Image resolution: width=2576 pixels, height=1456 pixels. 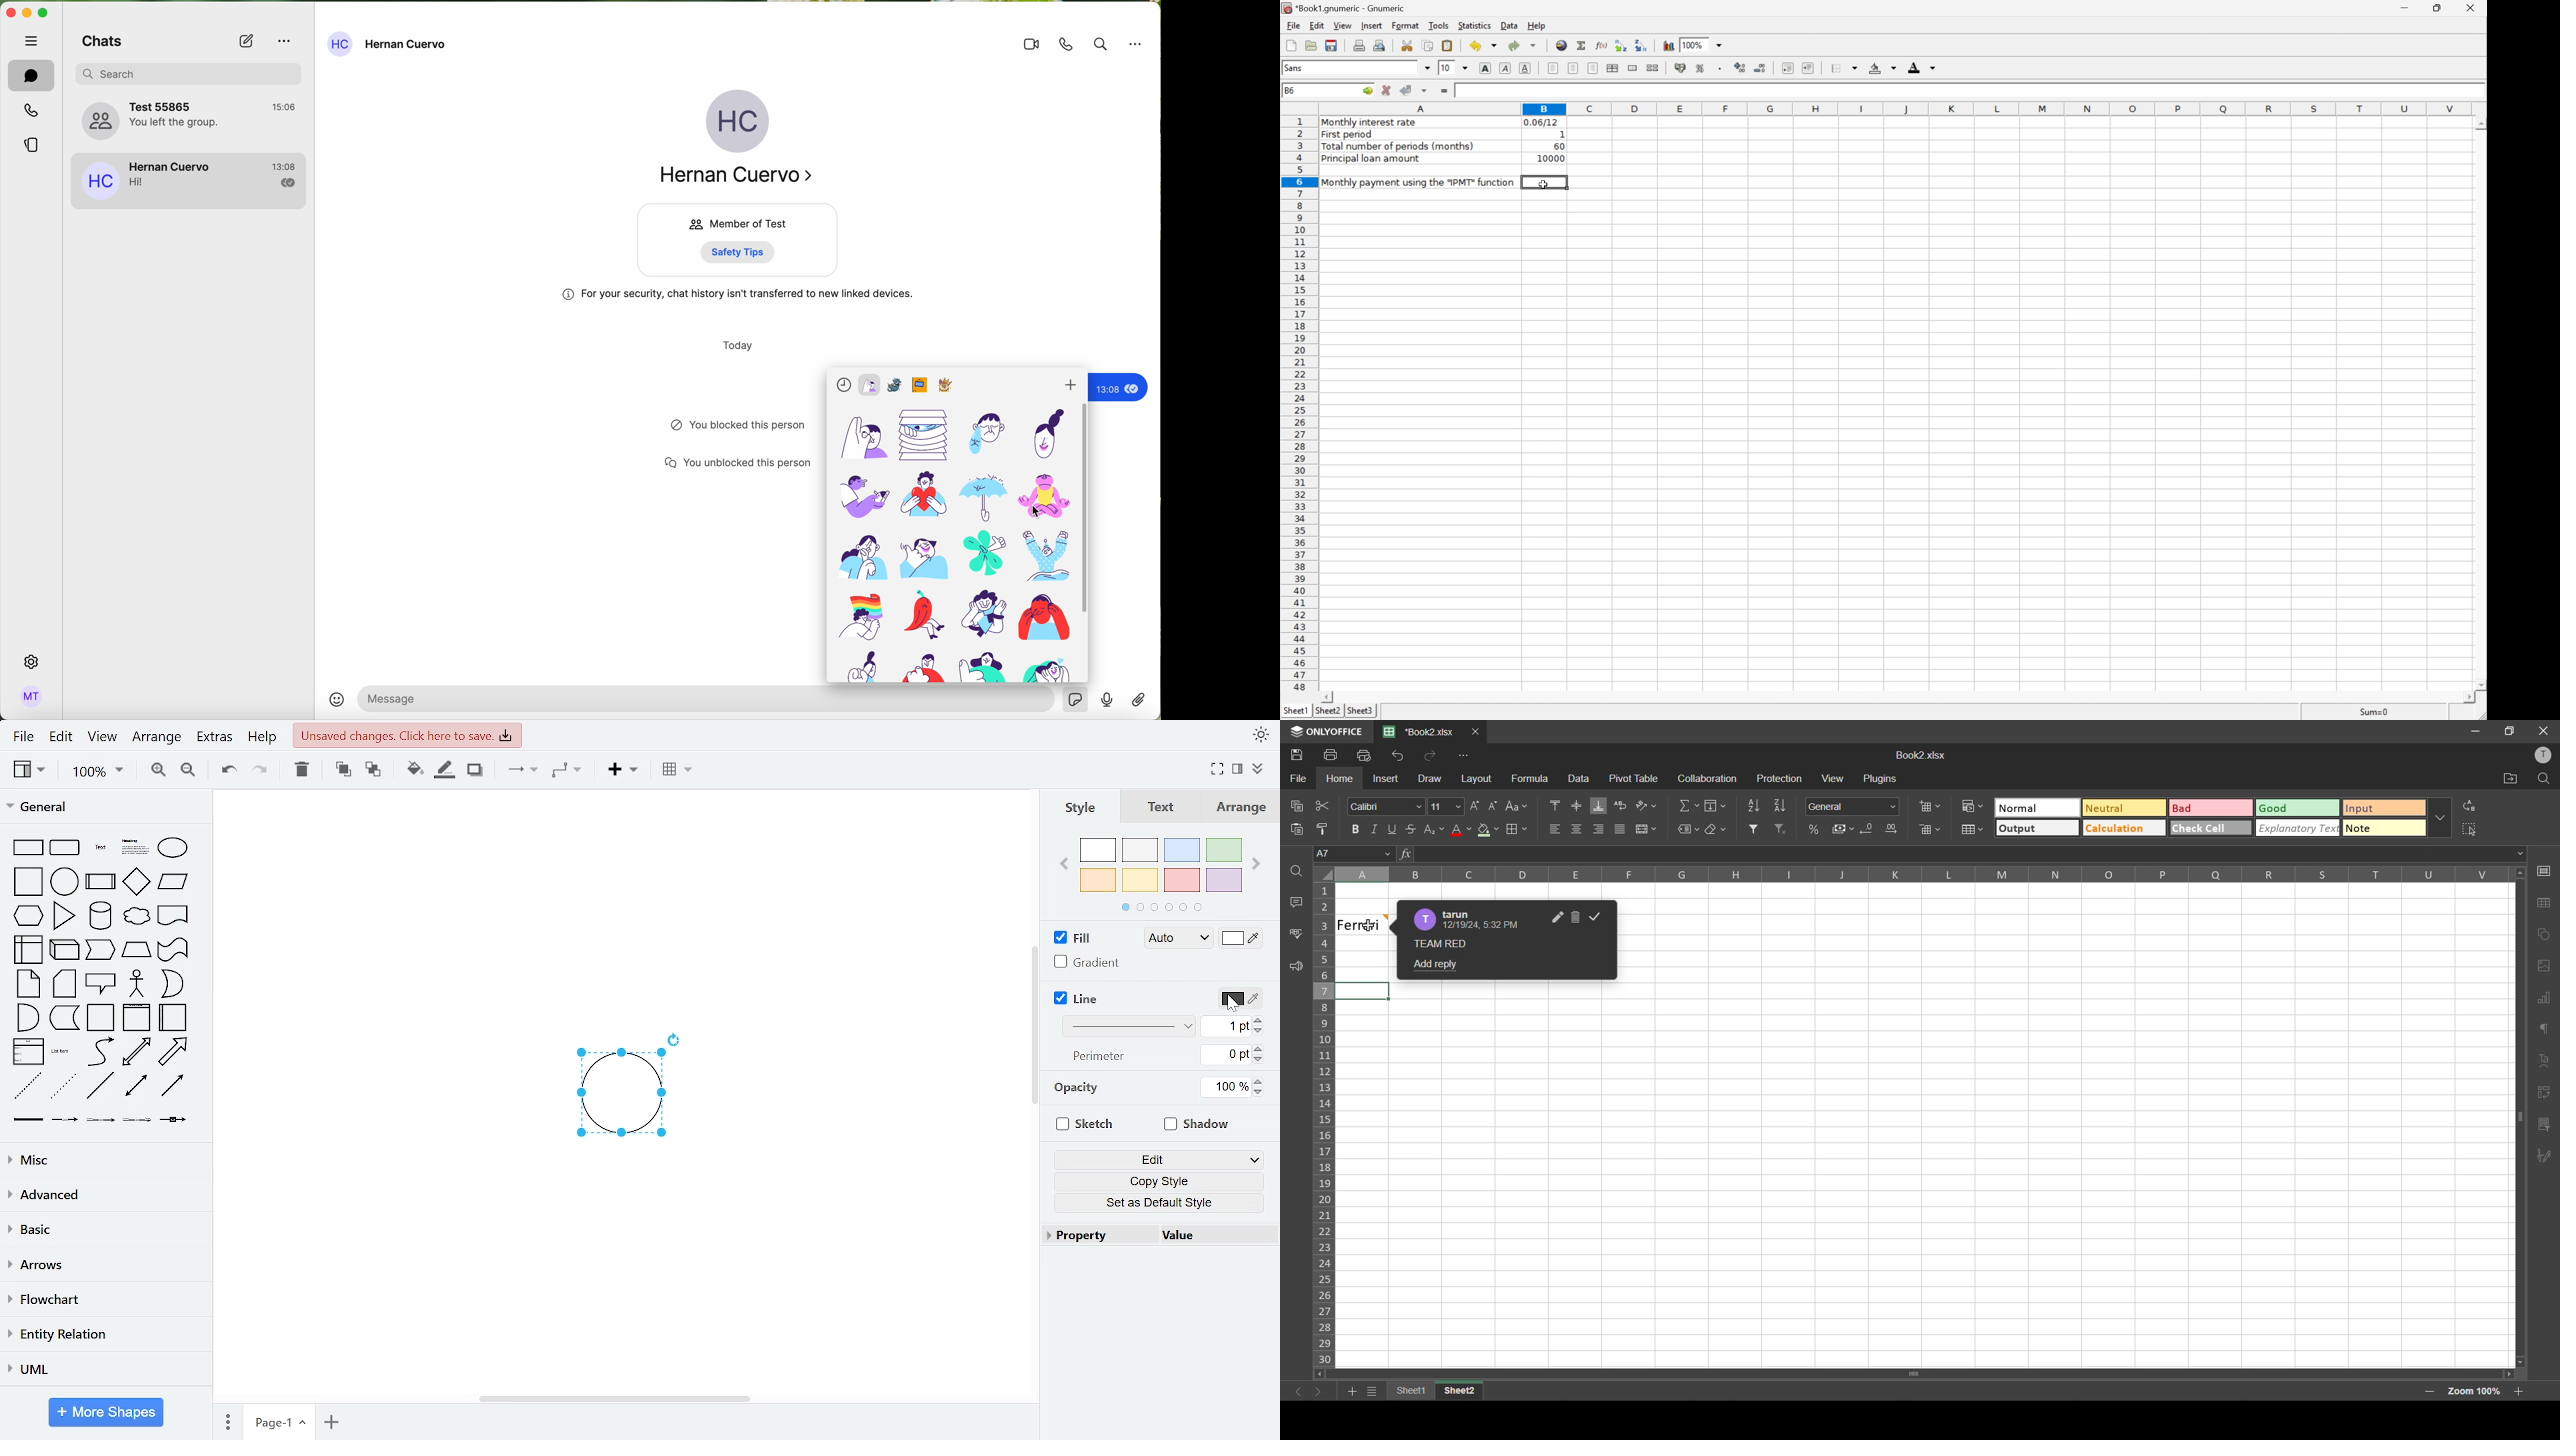 What do you see at coordinates (1108, 703) in the screenshot?
I see `voice record` at bounding box center [1108, 703].